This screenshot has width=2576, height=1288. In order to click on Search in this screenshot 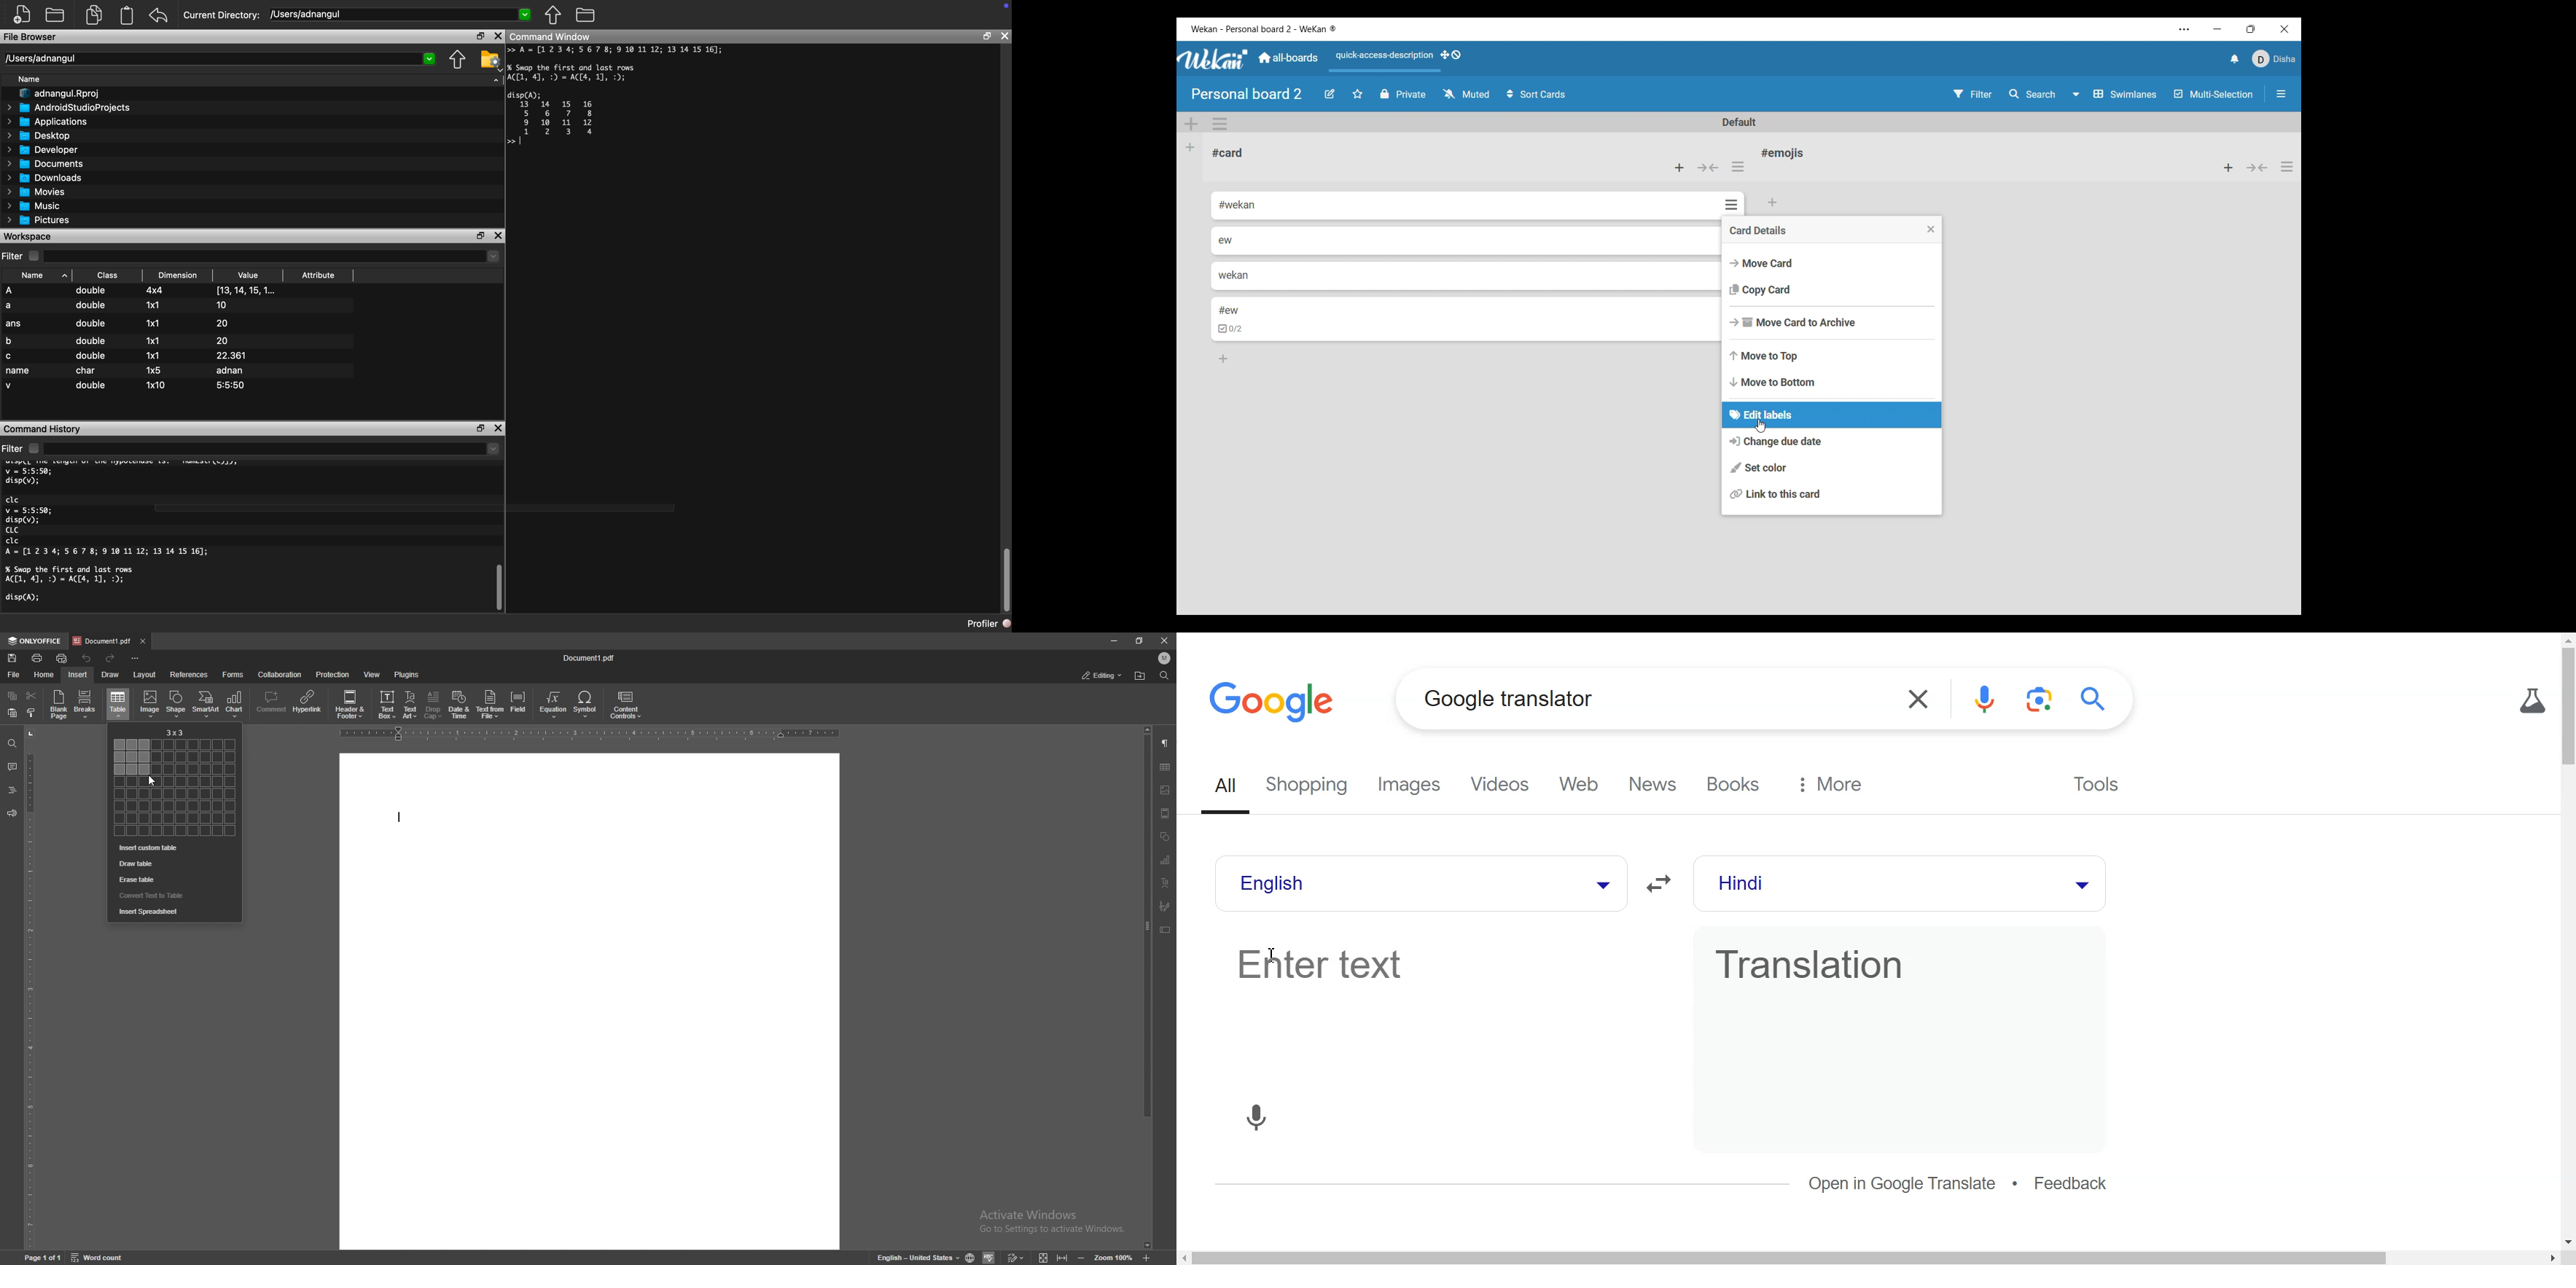, I will do `click(2031, 93)`.